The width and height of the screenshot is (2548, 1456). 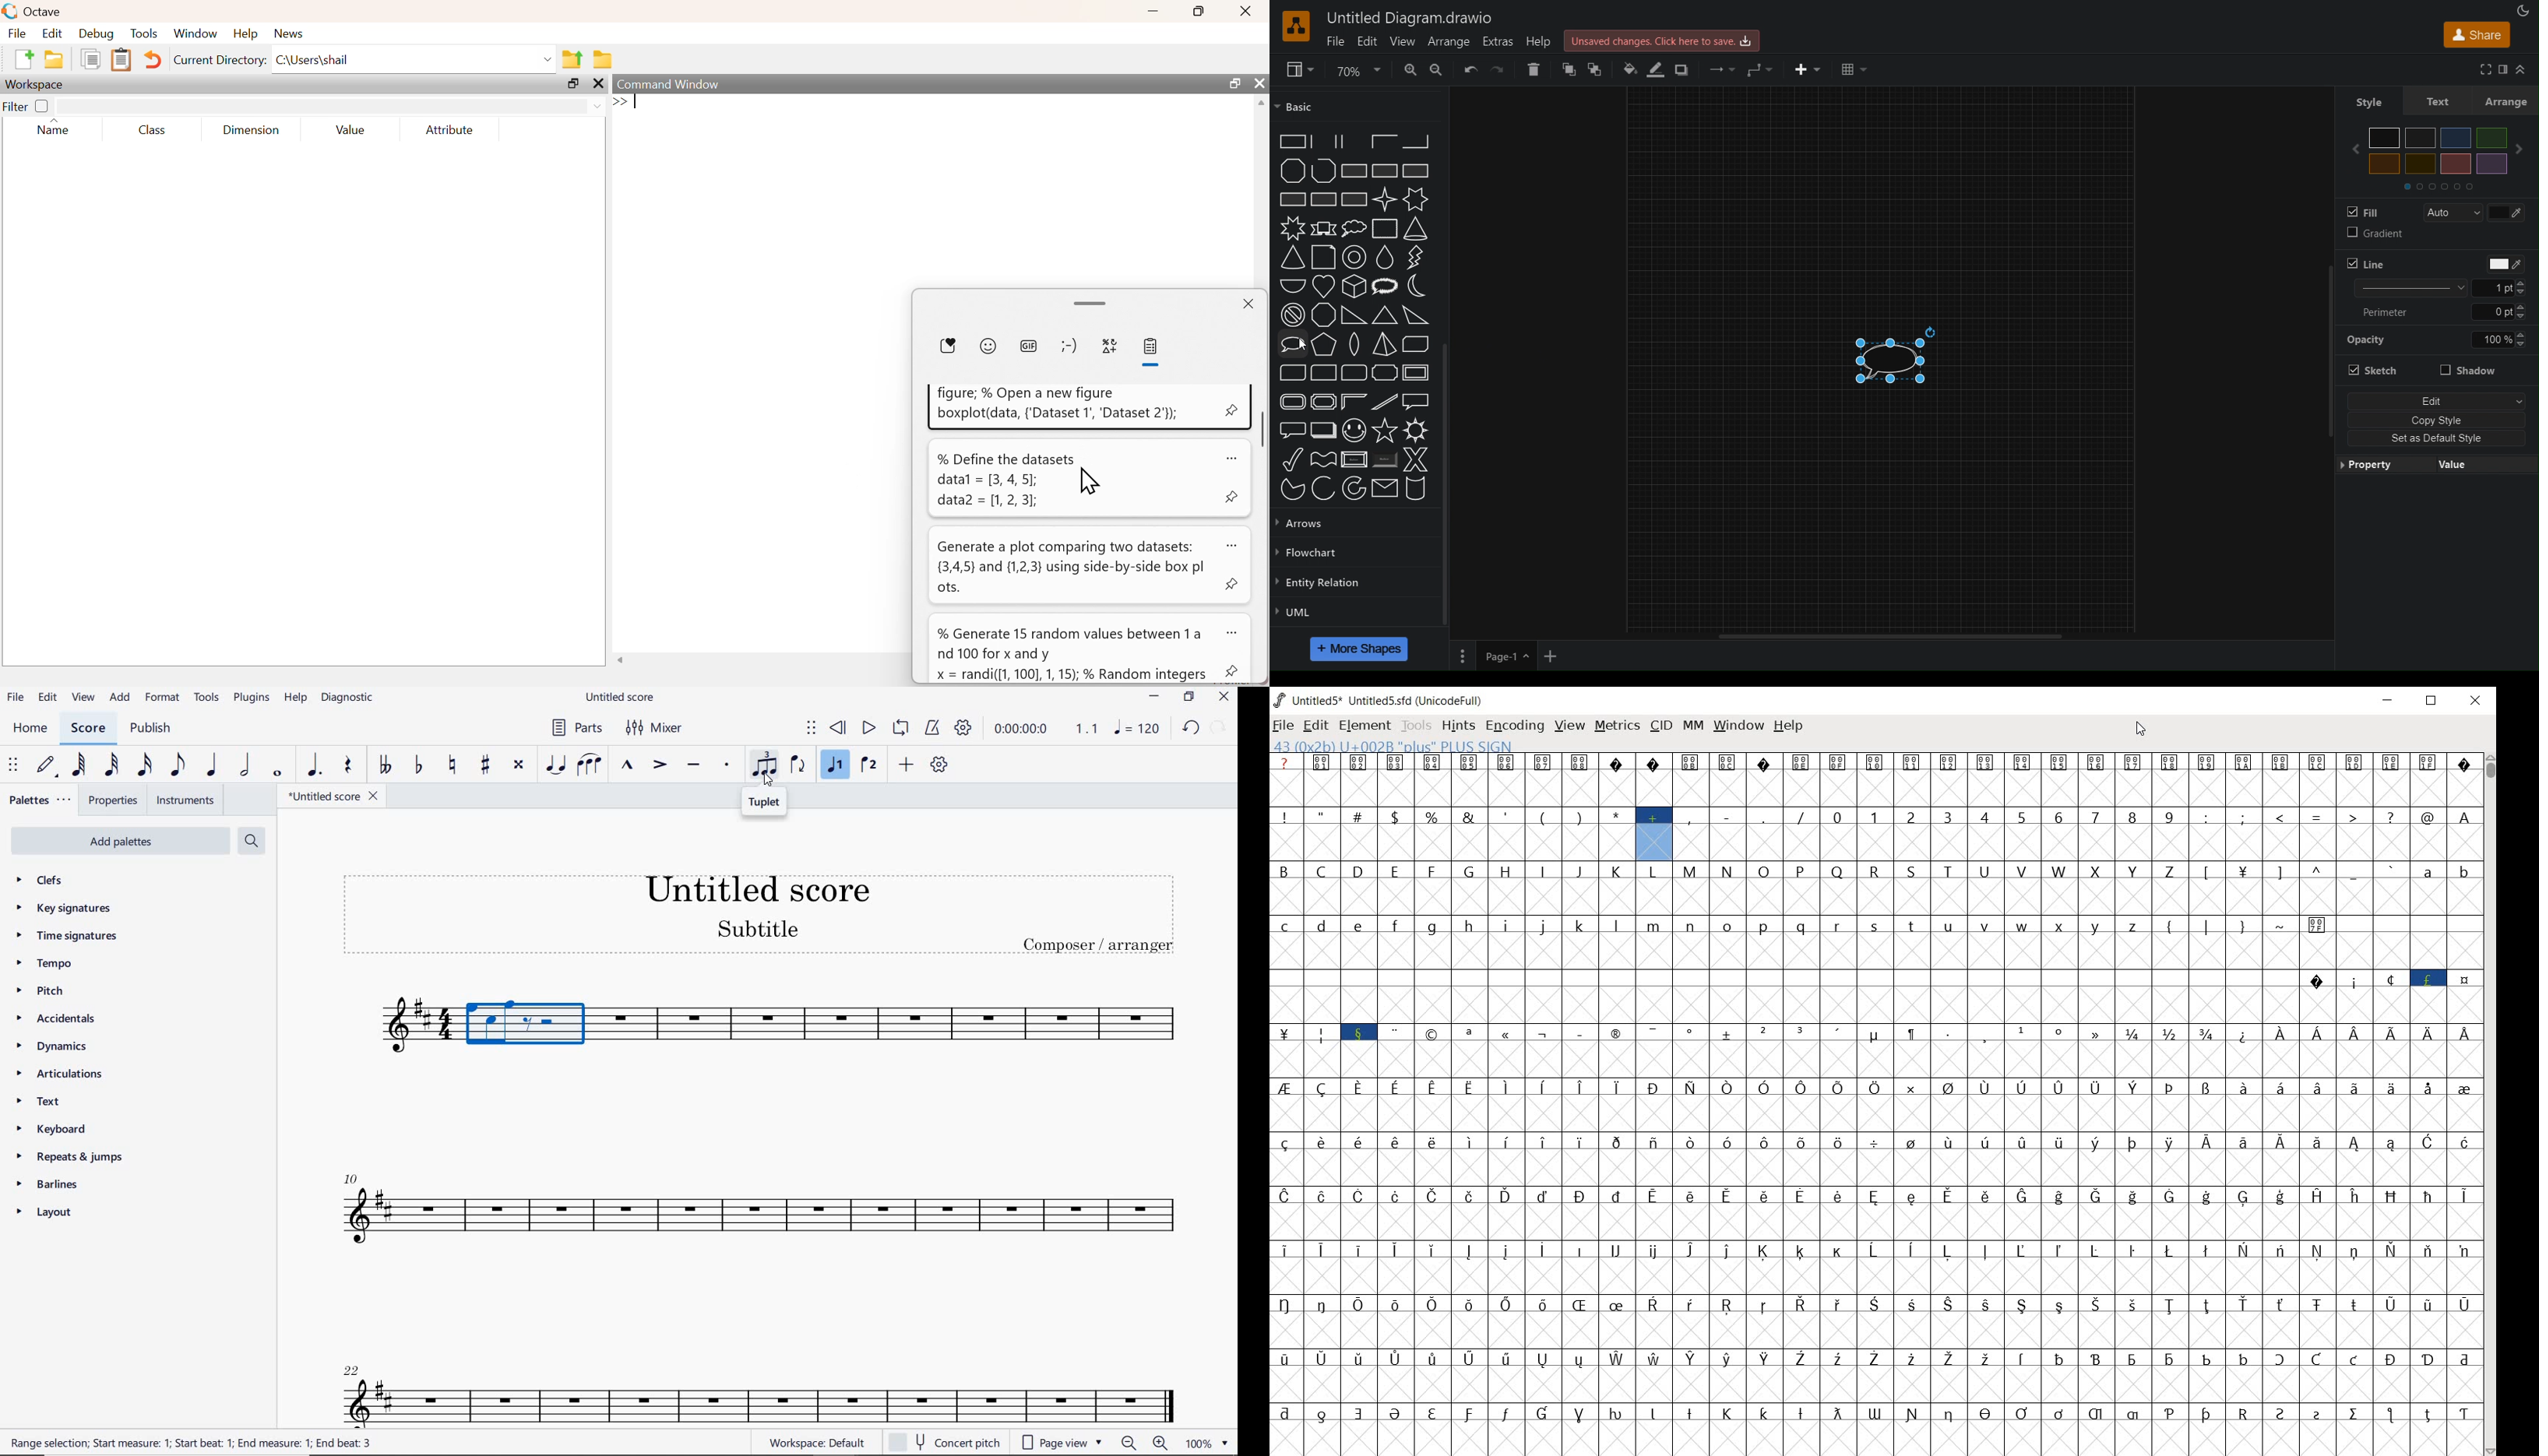 I want to click on UML , so click(x=1301, y=615).